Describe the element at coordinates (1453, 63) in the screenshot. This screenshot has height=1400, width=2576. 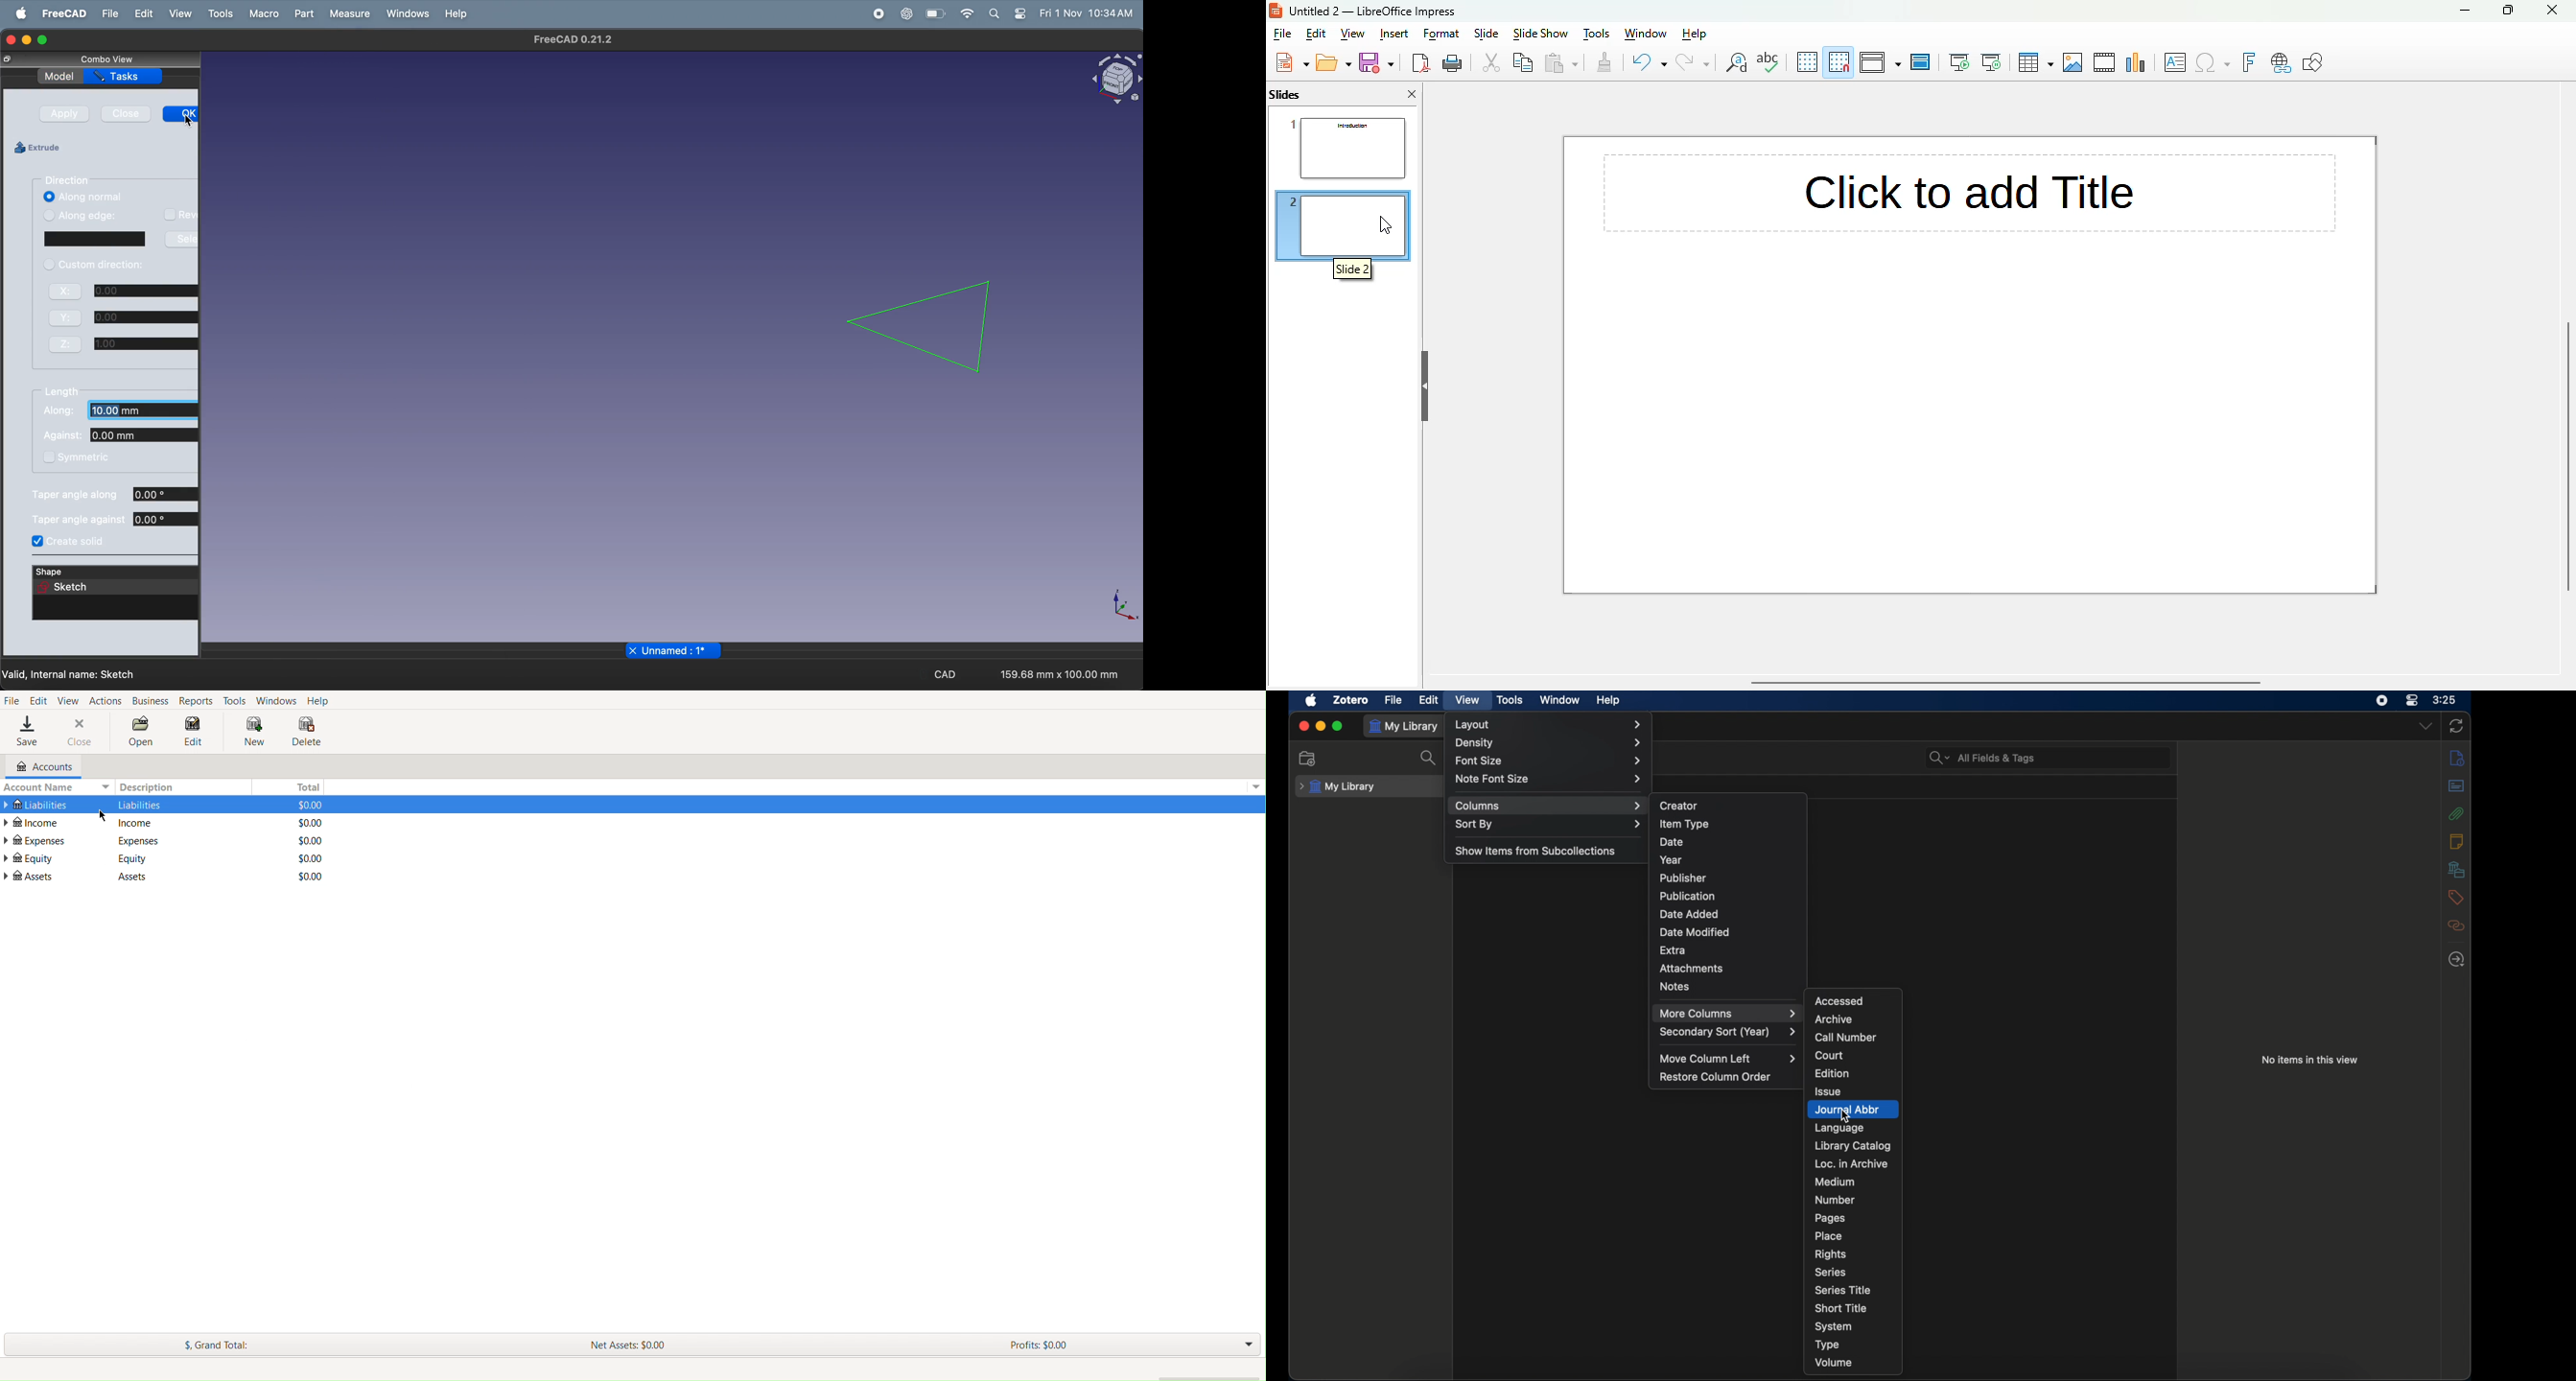
I see `print` at that location.